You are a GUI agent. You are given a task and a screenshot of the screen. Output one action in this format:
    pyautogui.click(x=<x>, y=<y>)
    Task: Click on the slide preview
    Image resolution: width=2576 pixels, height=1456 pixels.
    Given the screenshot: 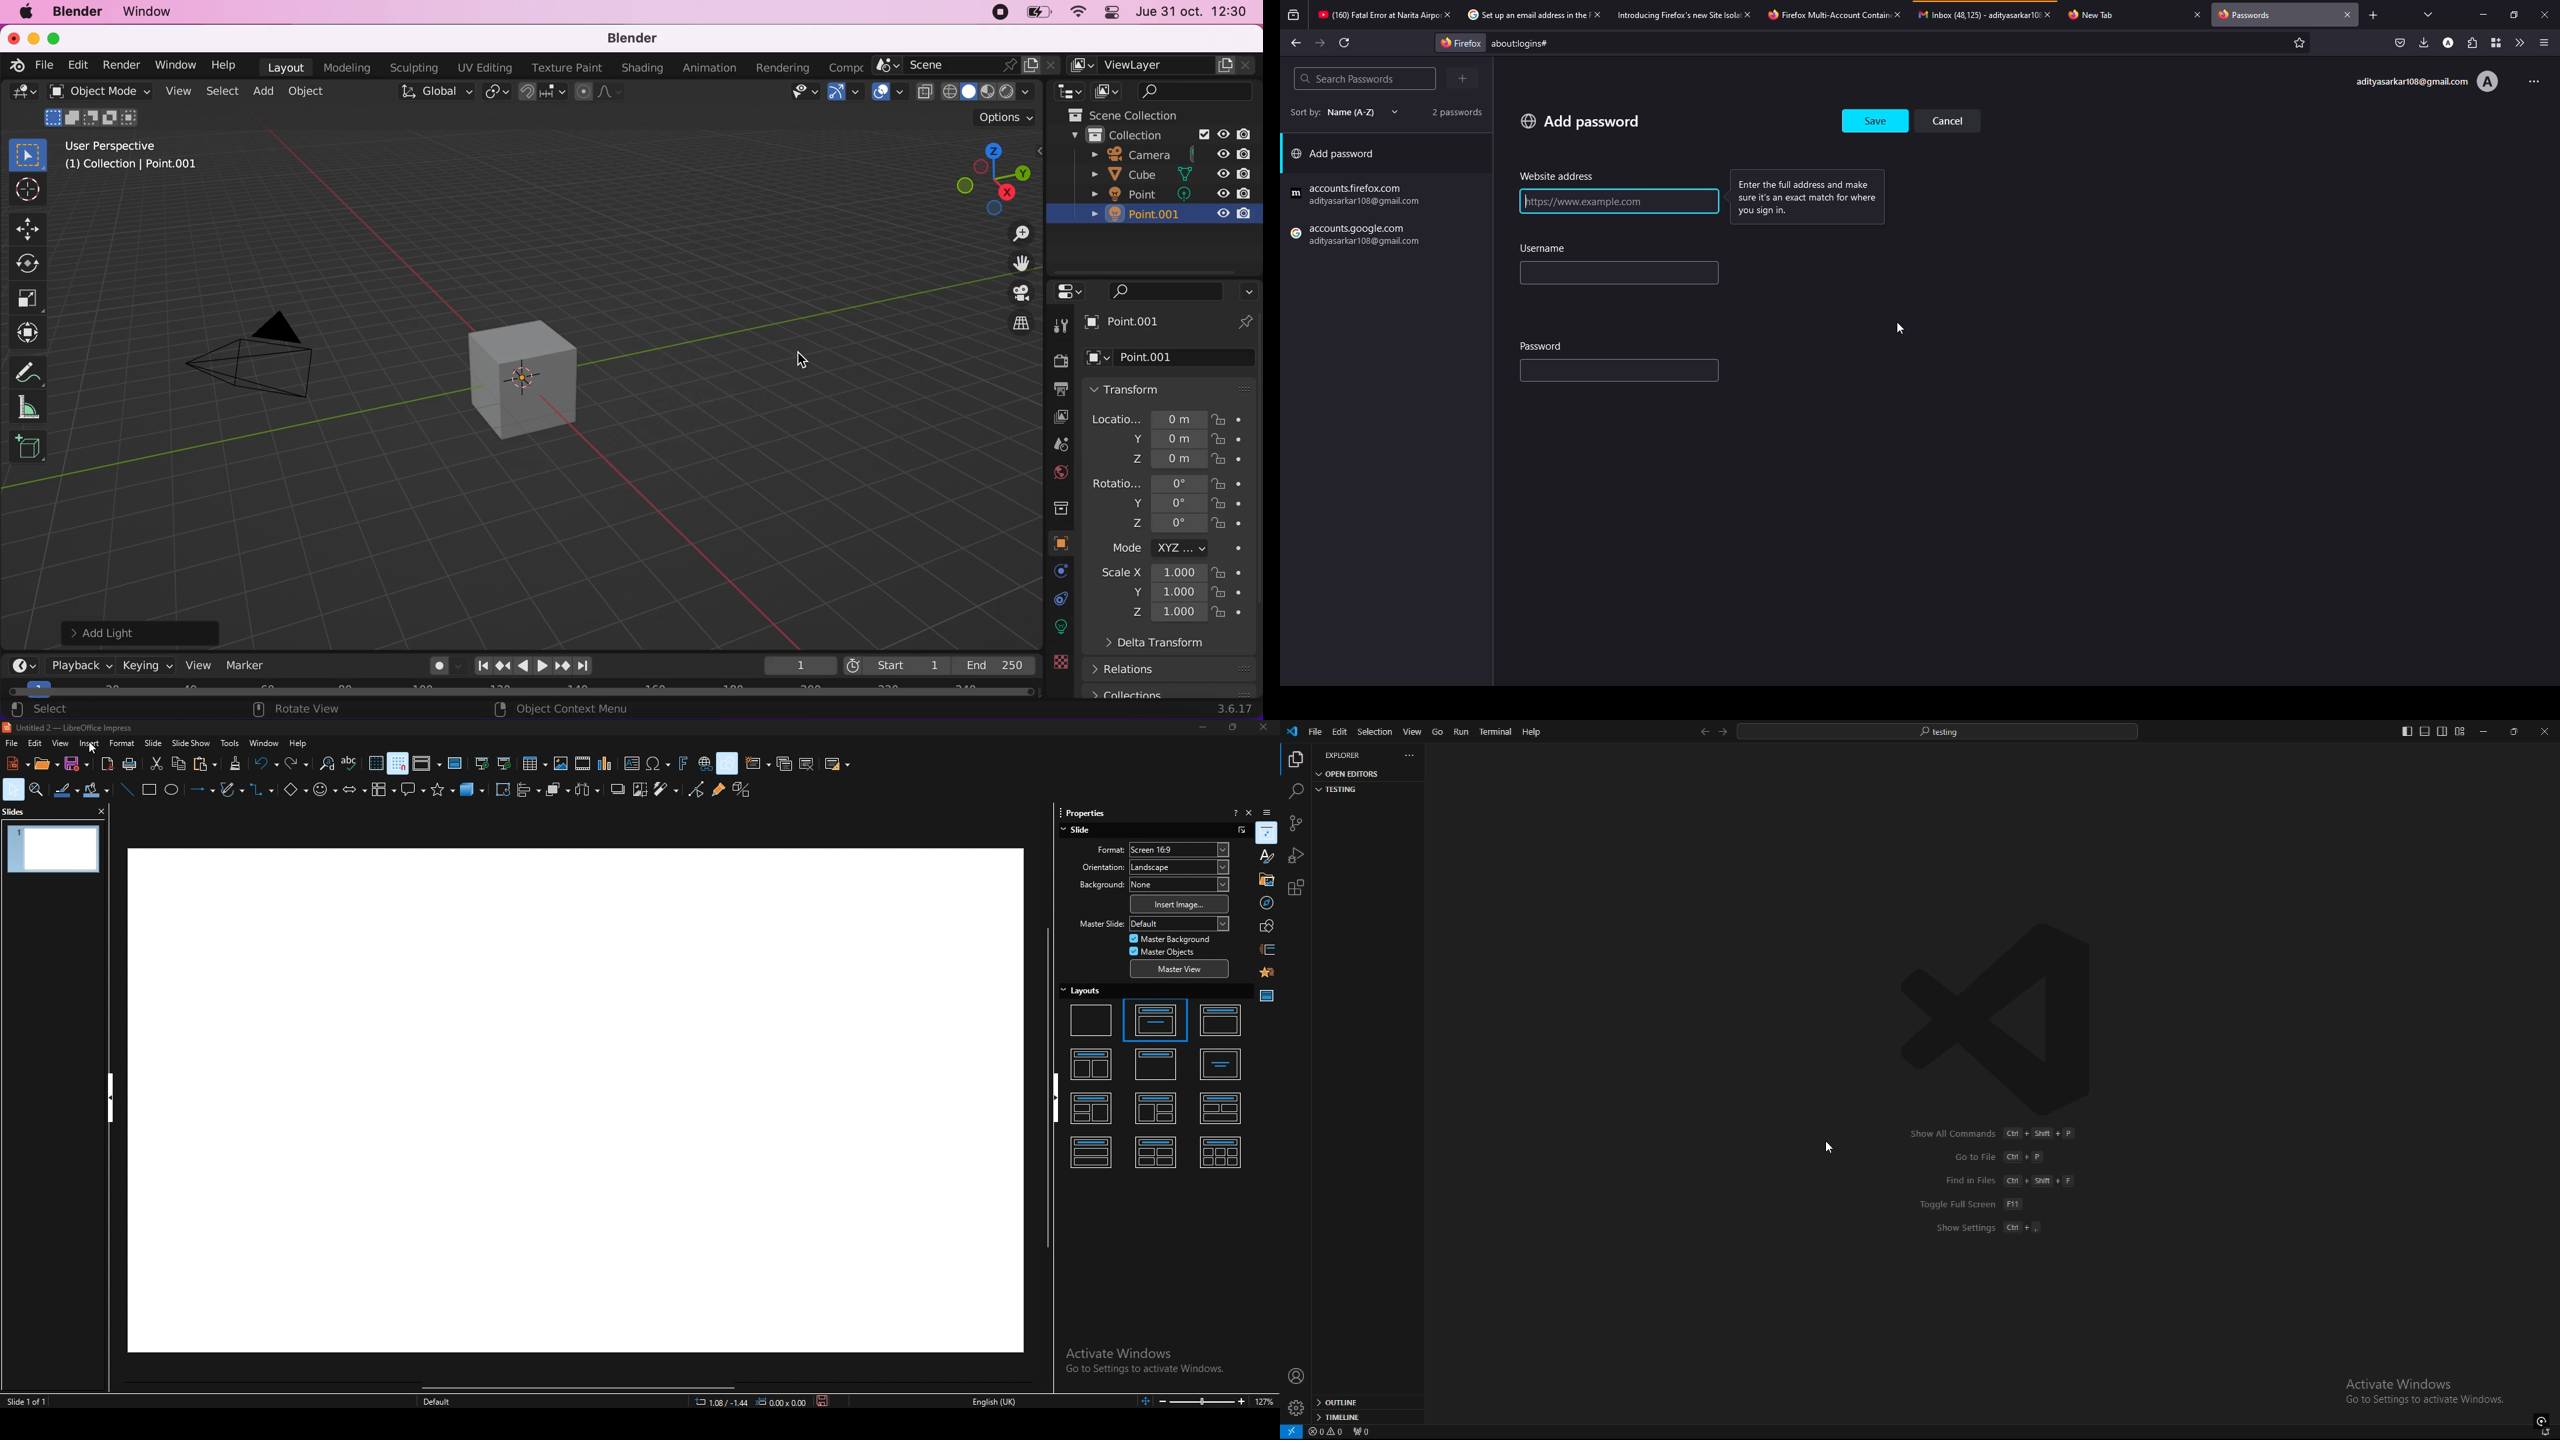 What is the action you would take?
    pyautogui.click(x=53, y=849)
    